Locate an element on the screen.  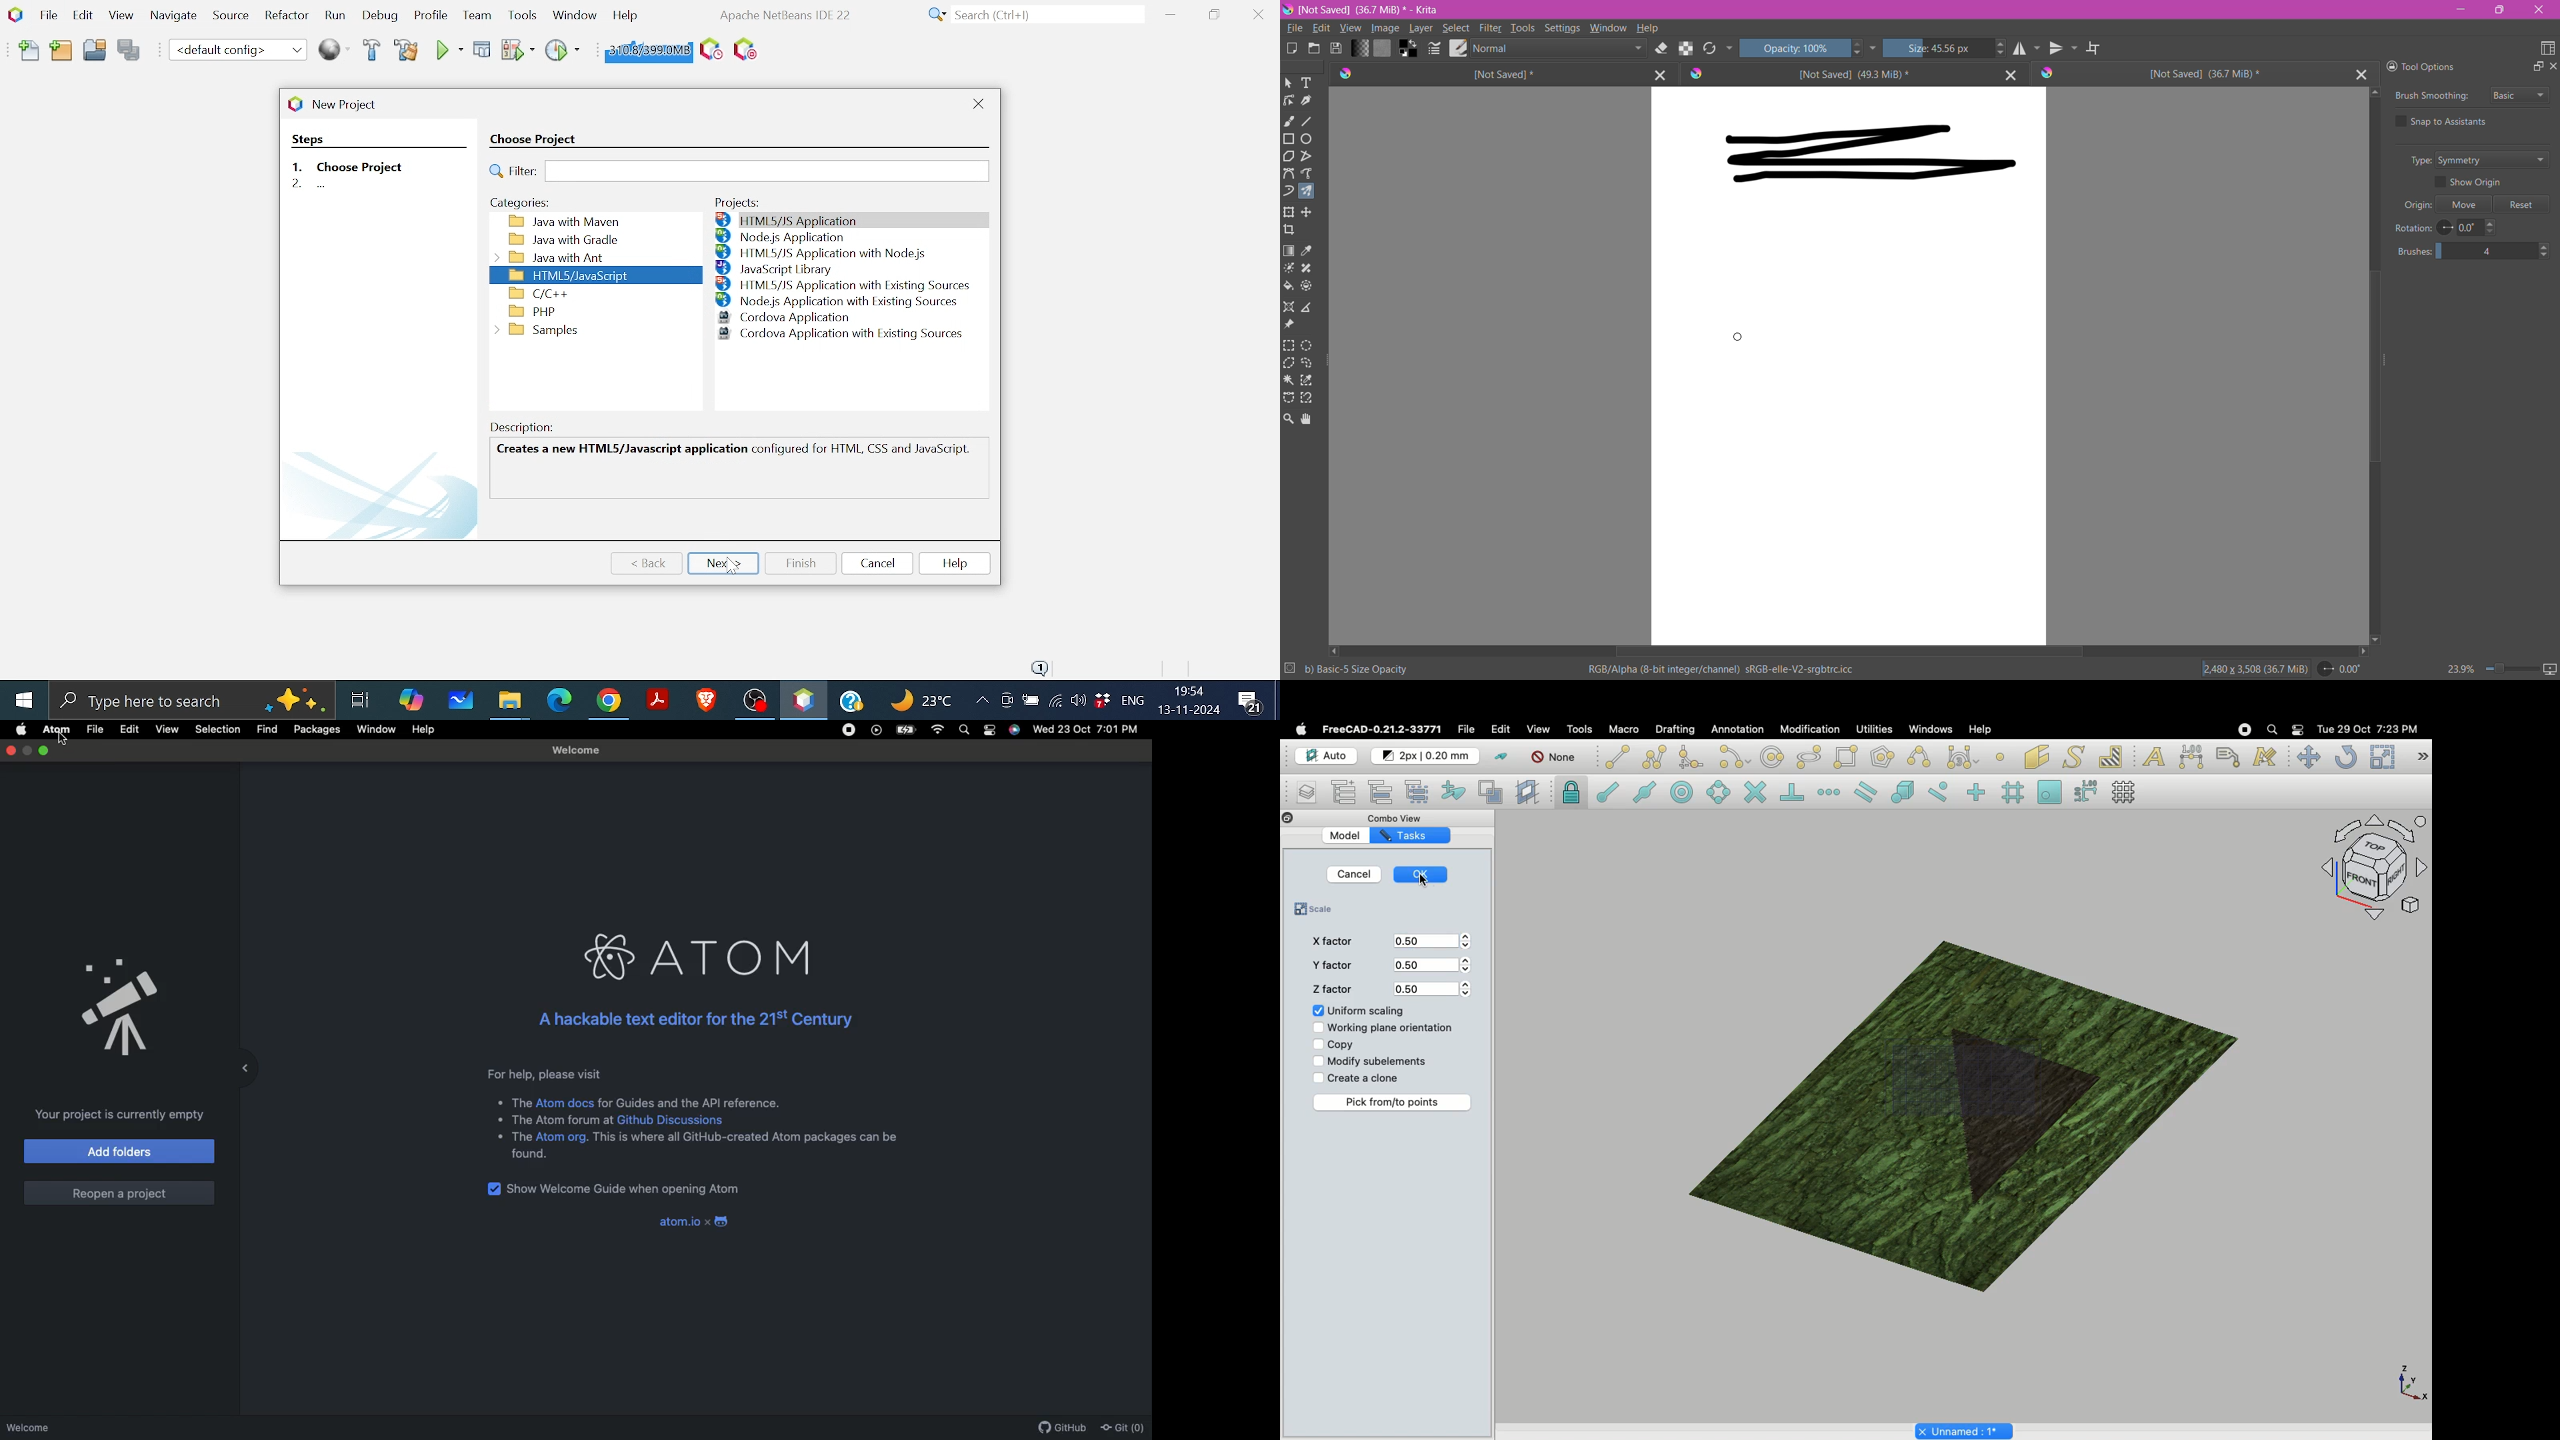
Window is located at coordinates (375, 729).